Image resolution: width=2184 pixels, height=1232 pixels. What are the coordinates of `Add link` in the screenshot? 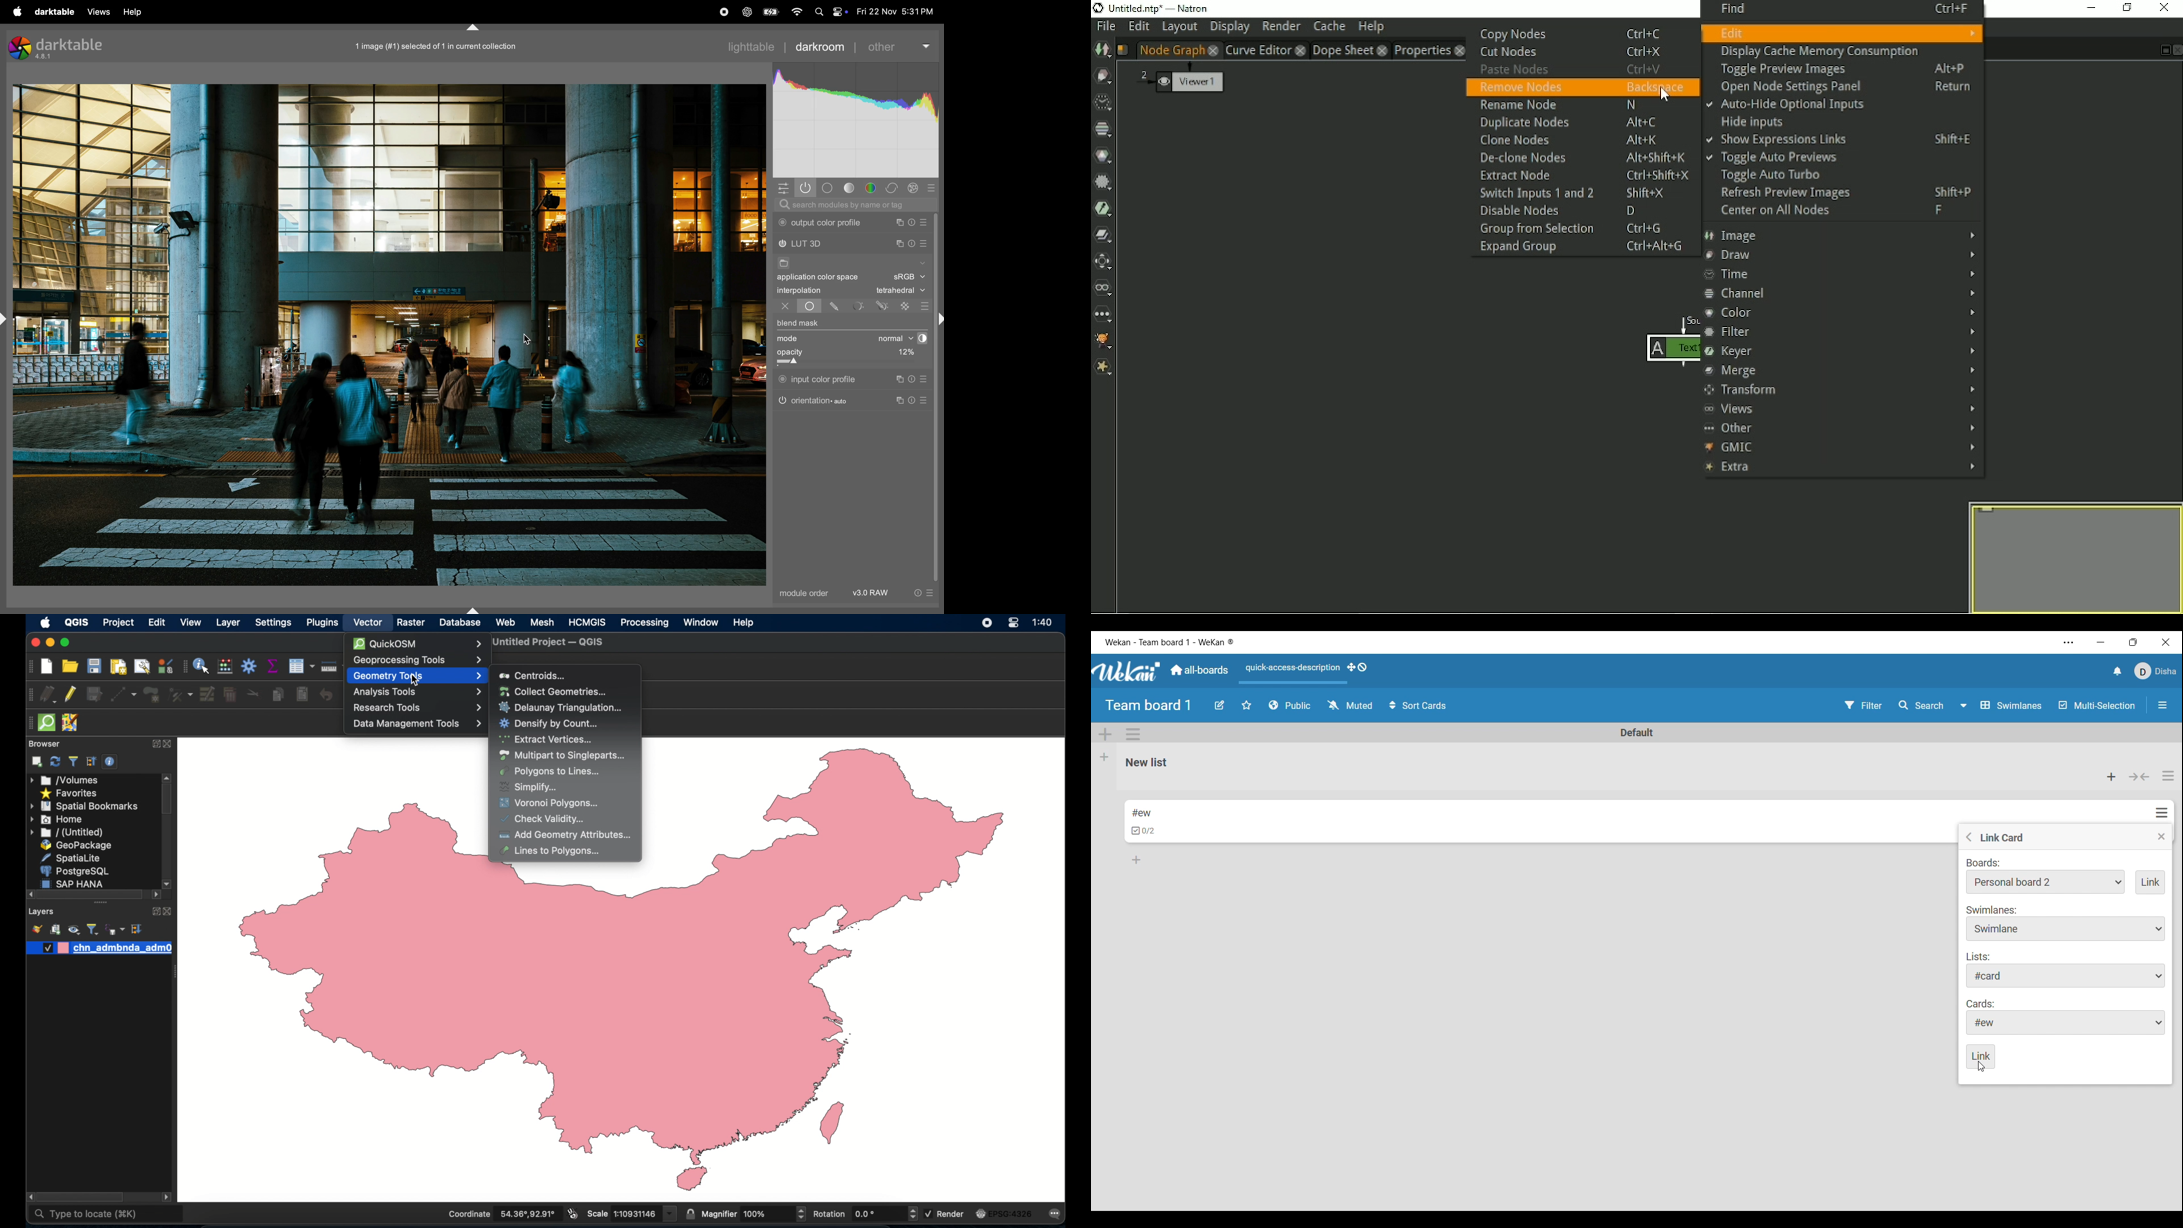 It's located at (2151, 882).